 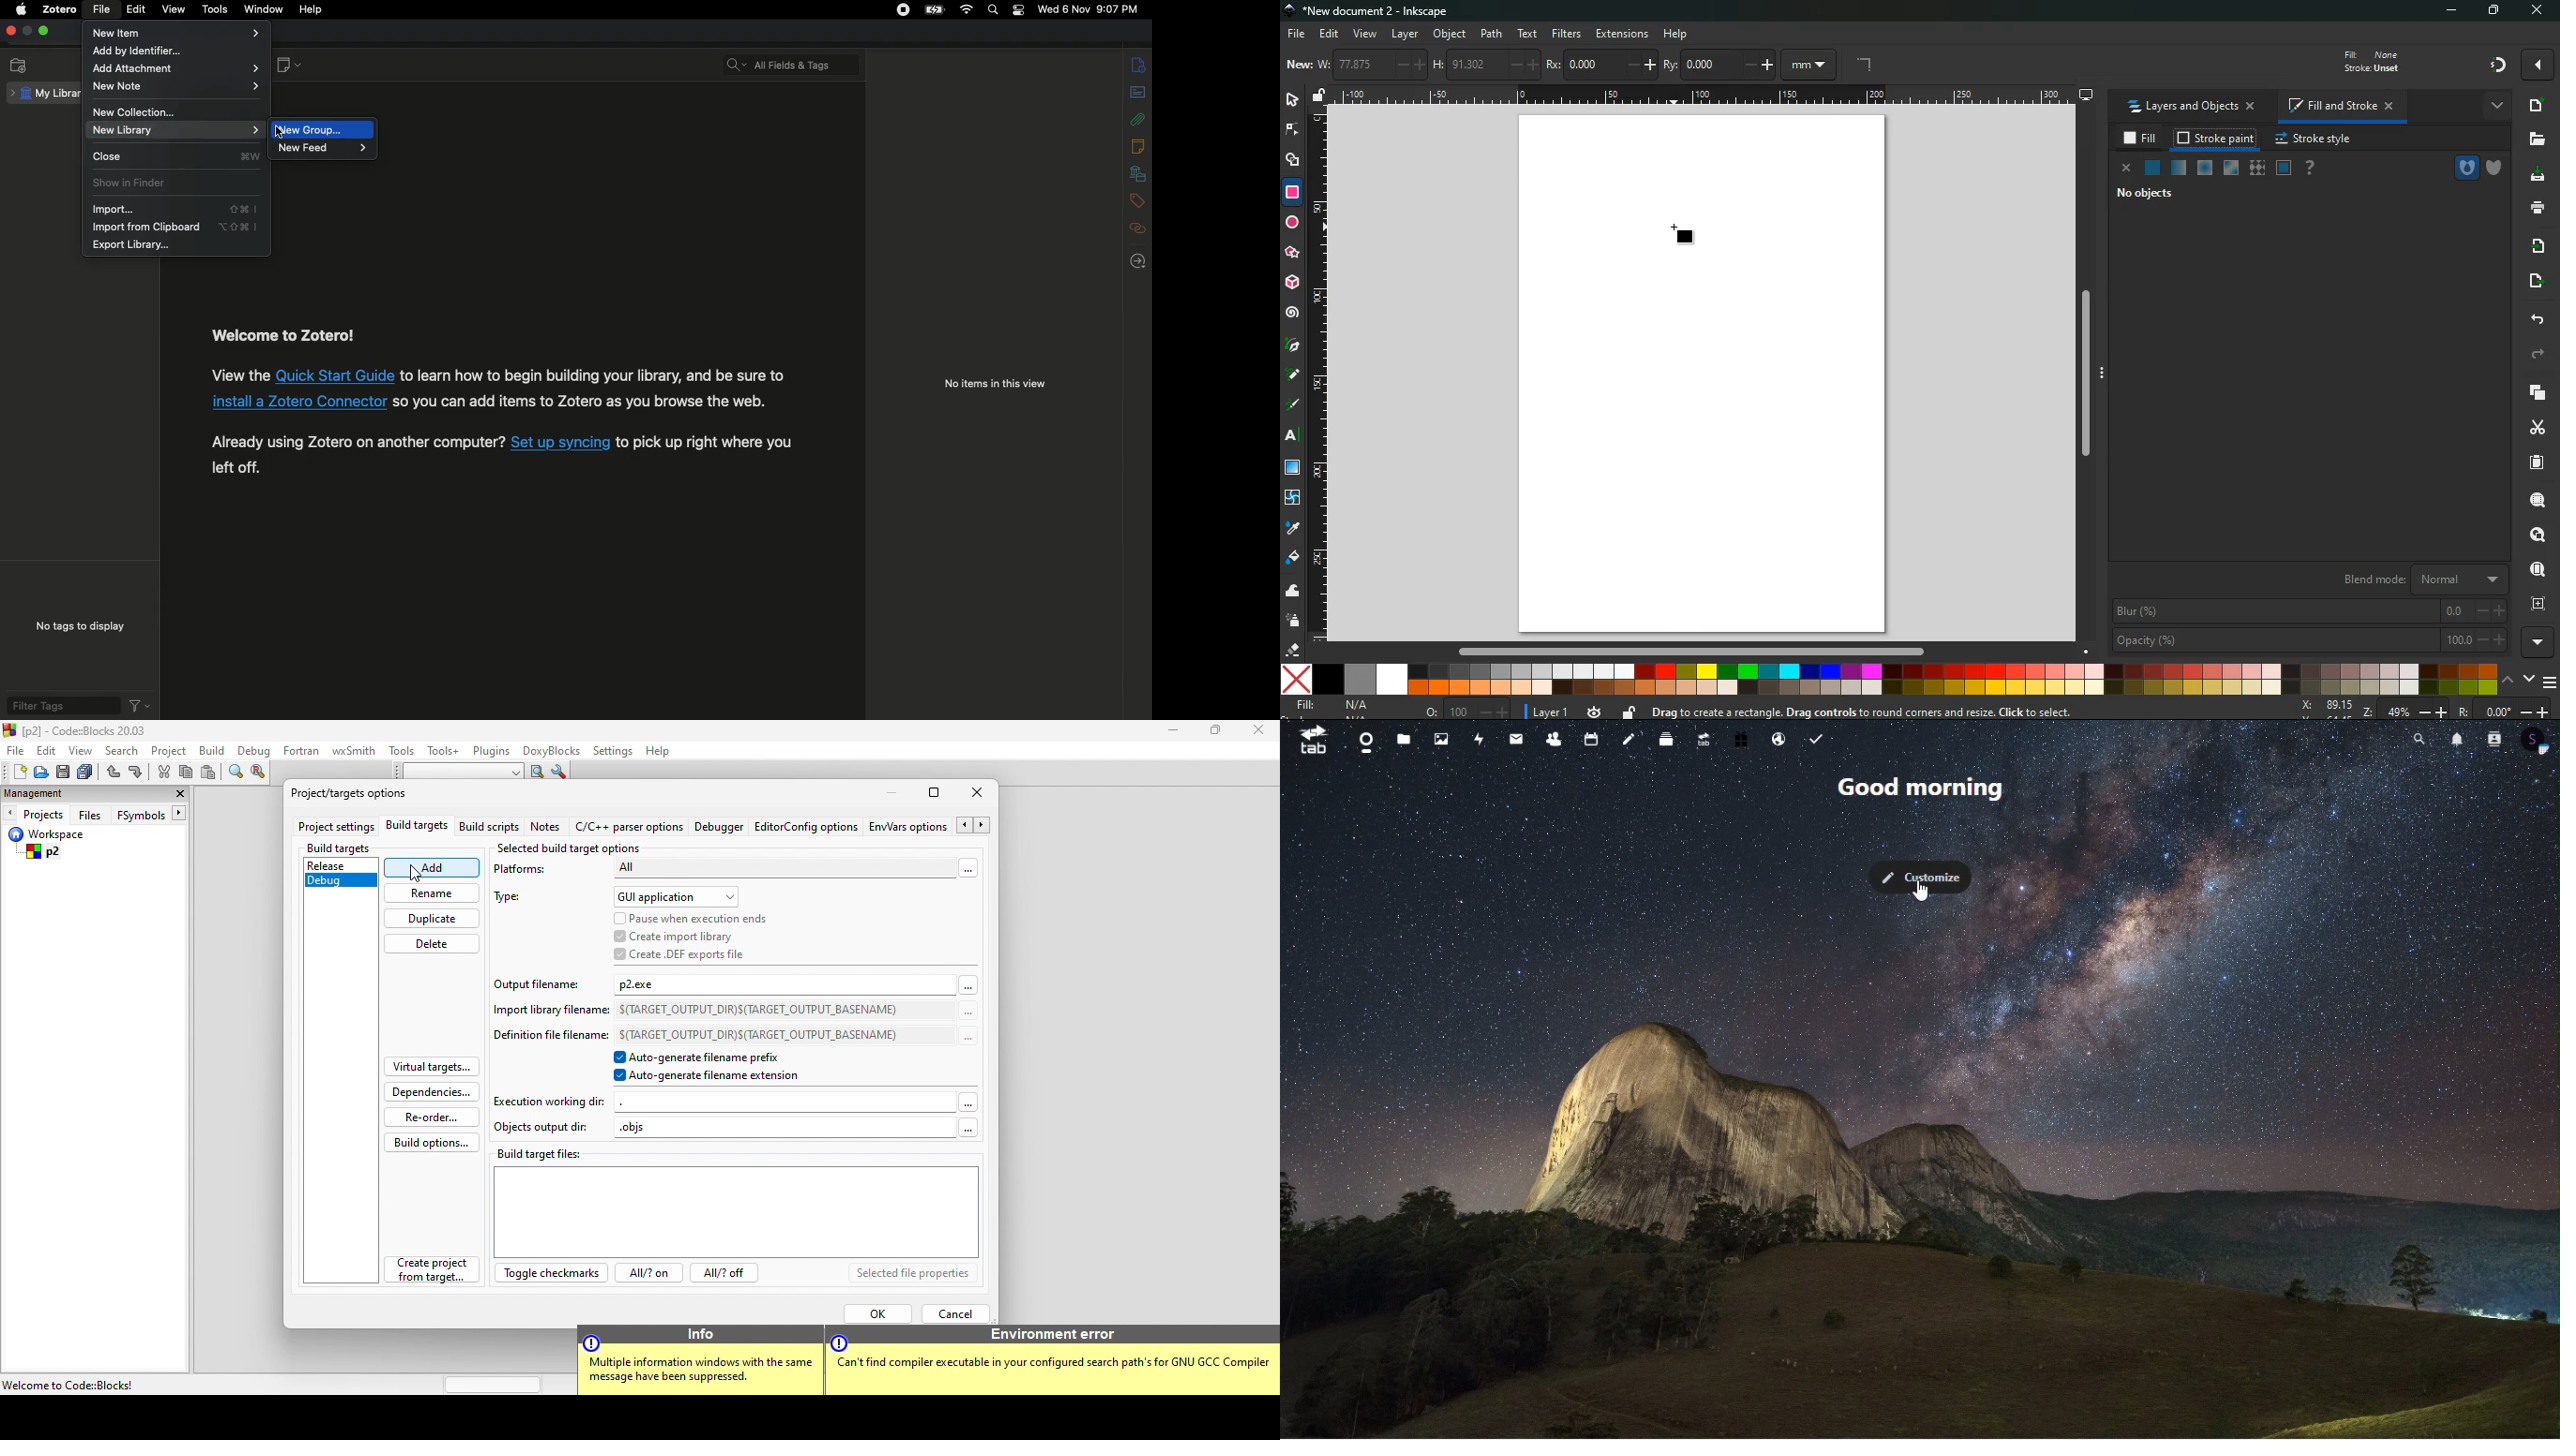 I want to click on New note, so click(x=287, y=66).